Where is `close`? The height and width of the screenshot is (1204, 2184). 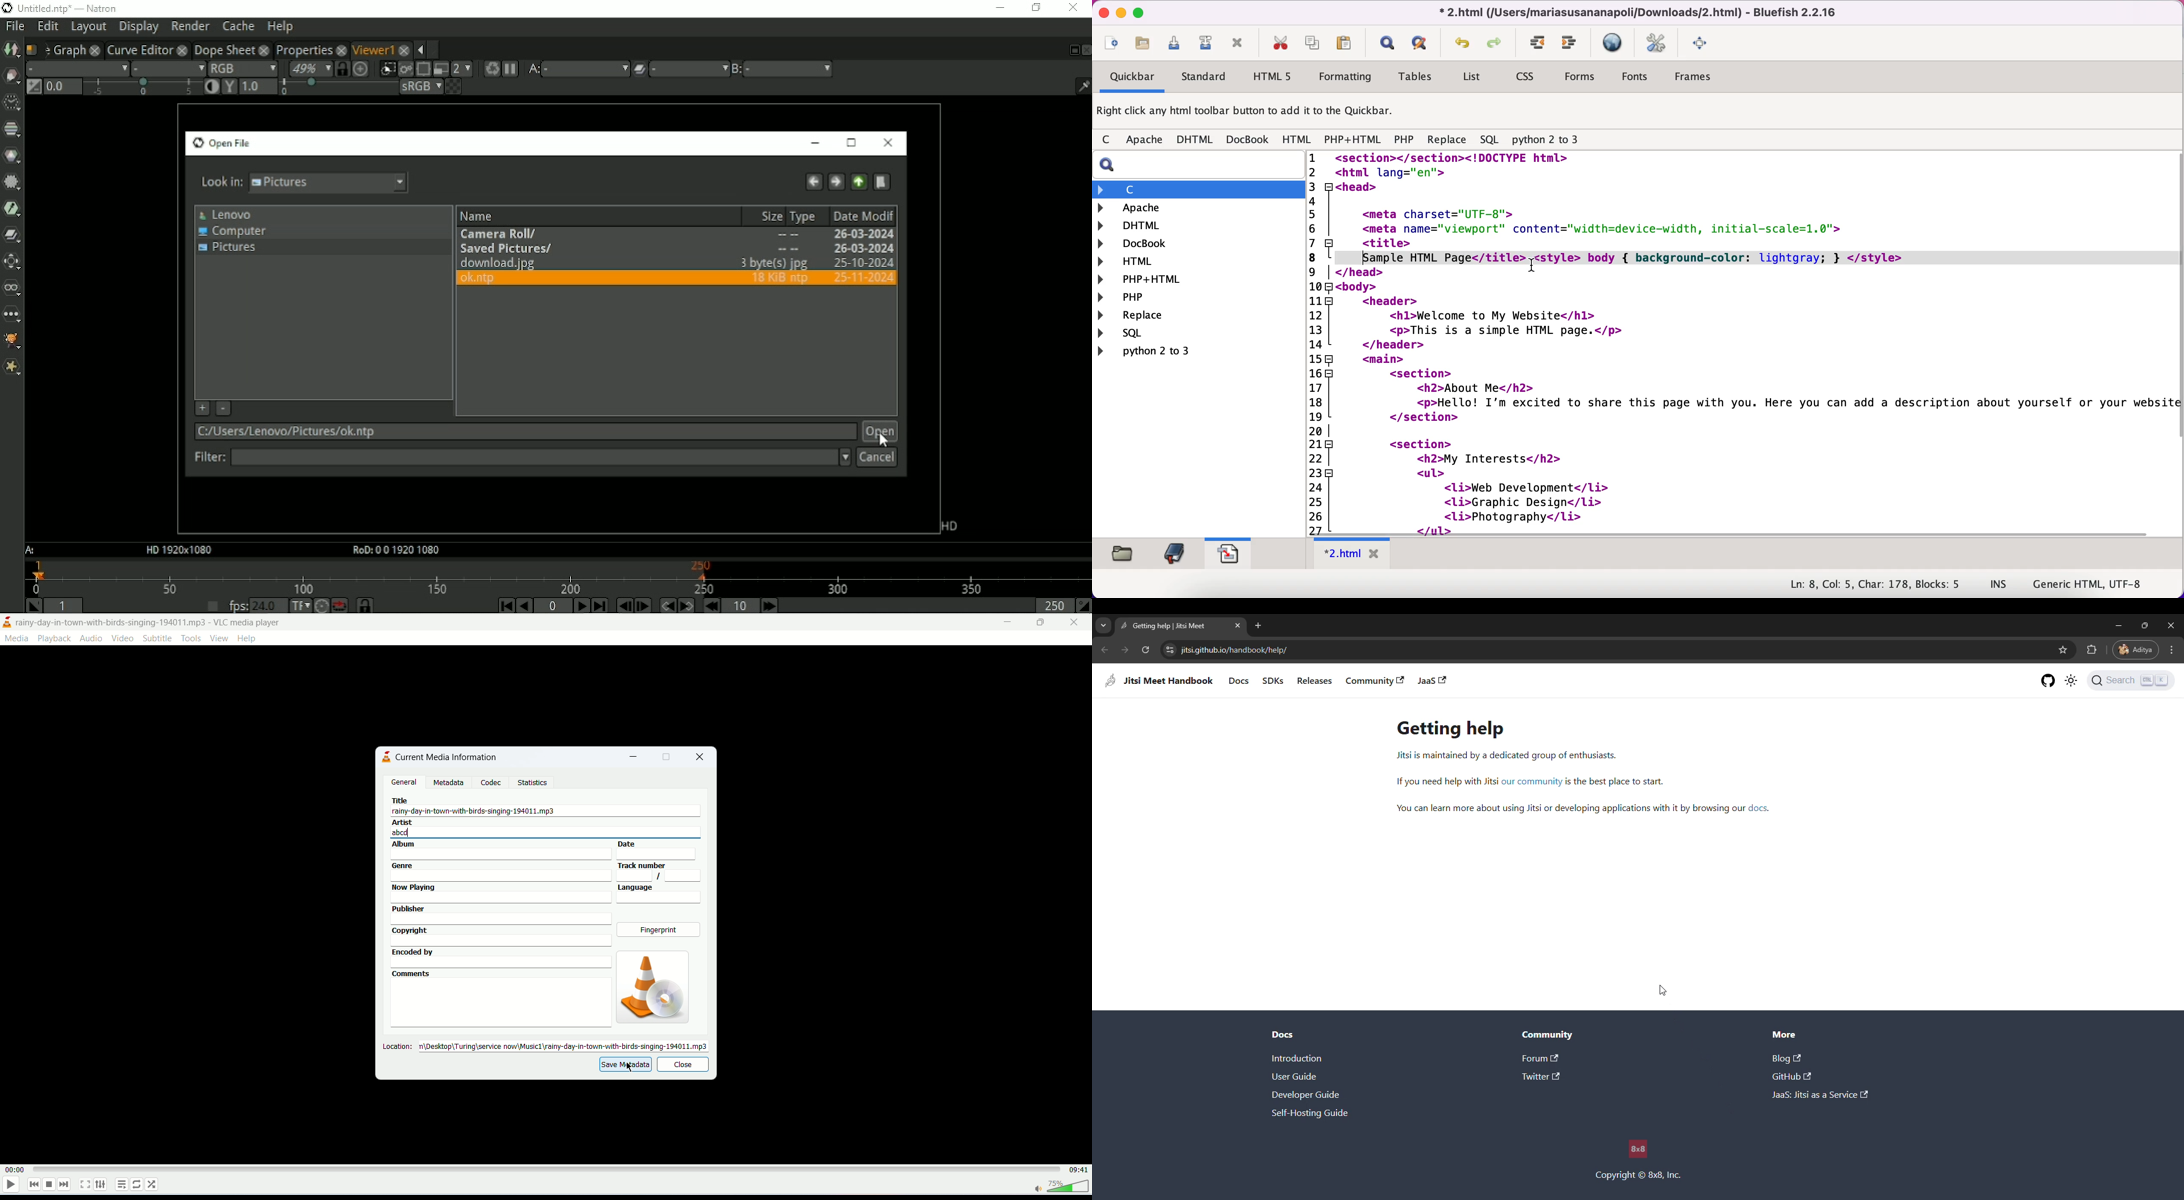 close is located at coordinates (682, 1064).